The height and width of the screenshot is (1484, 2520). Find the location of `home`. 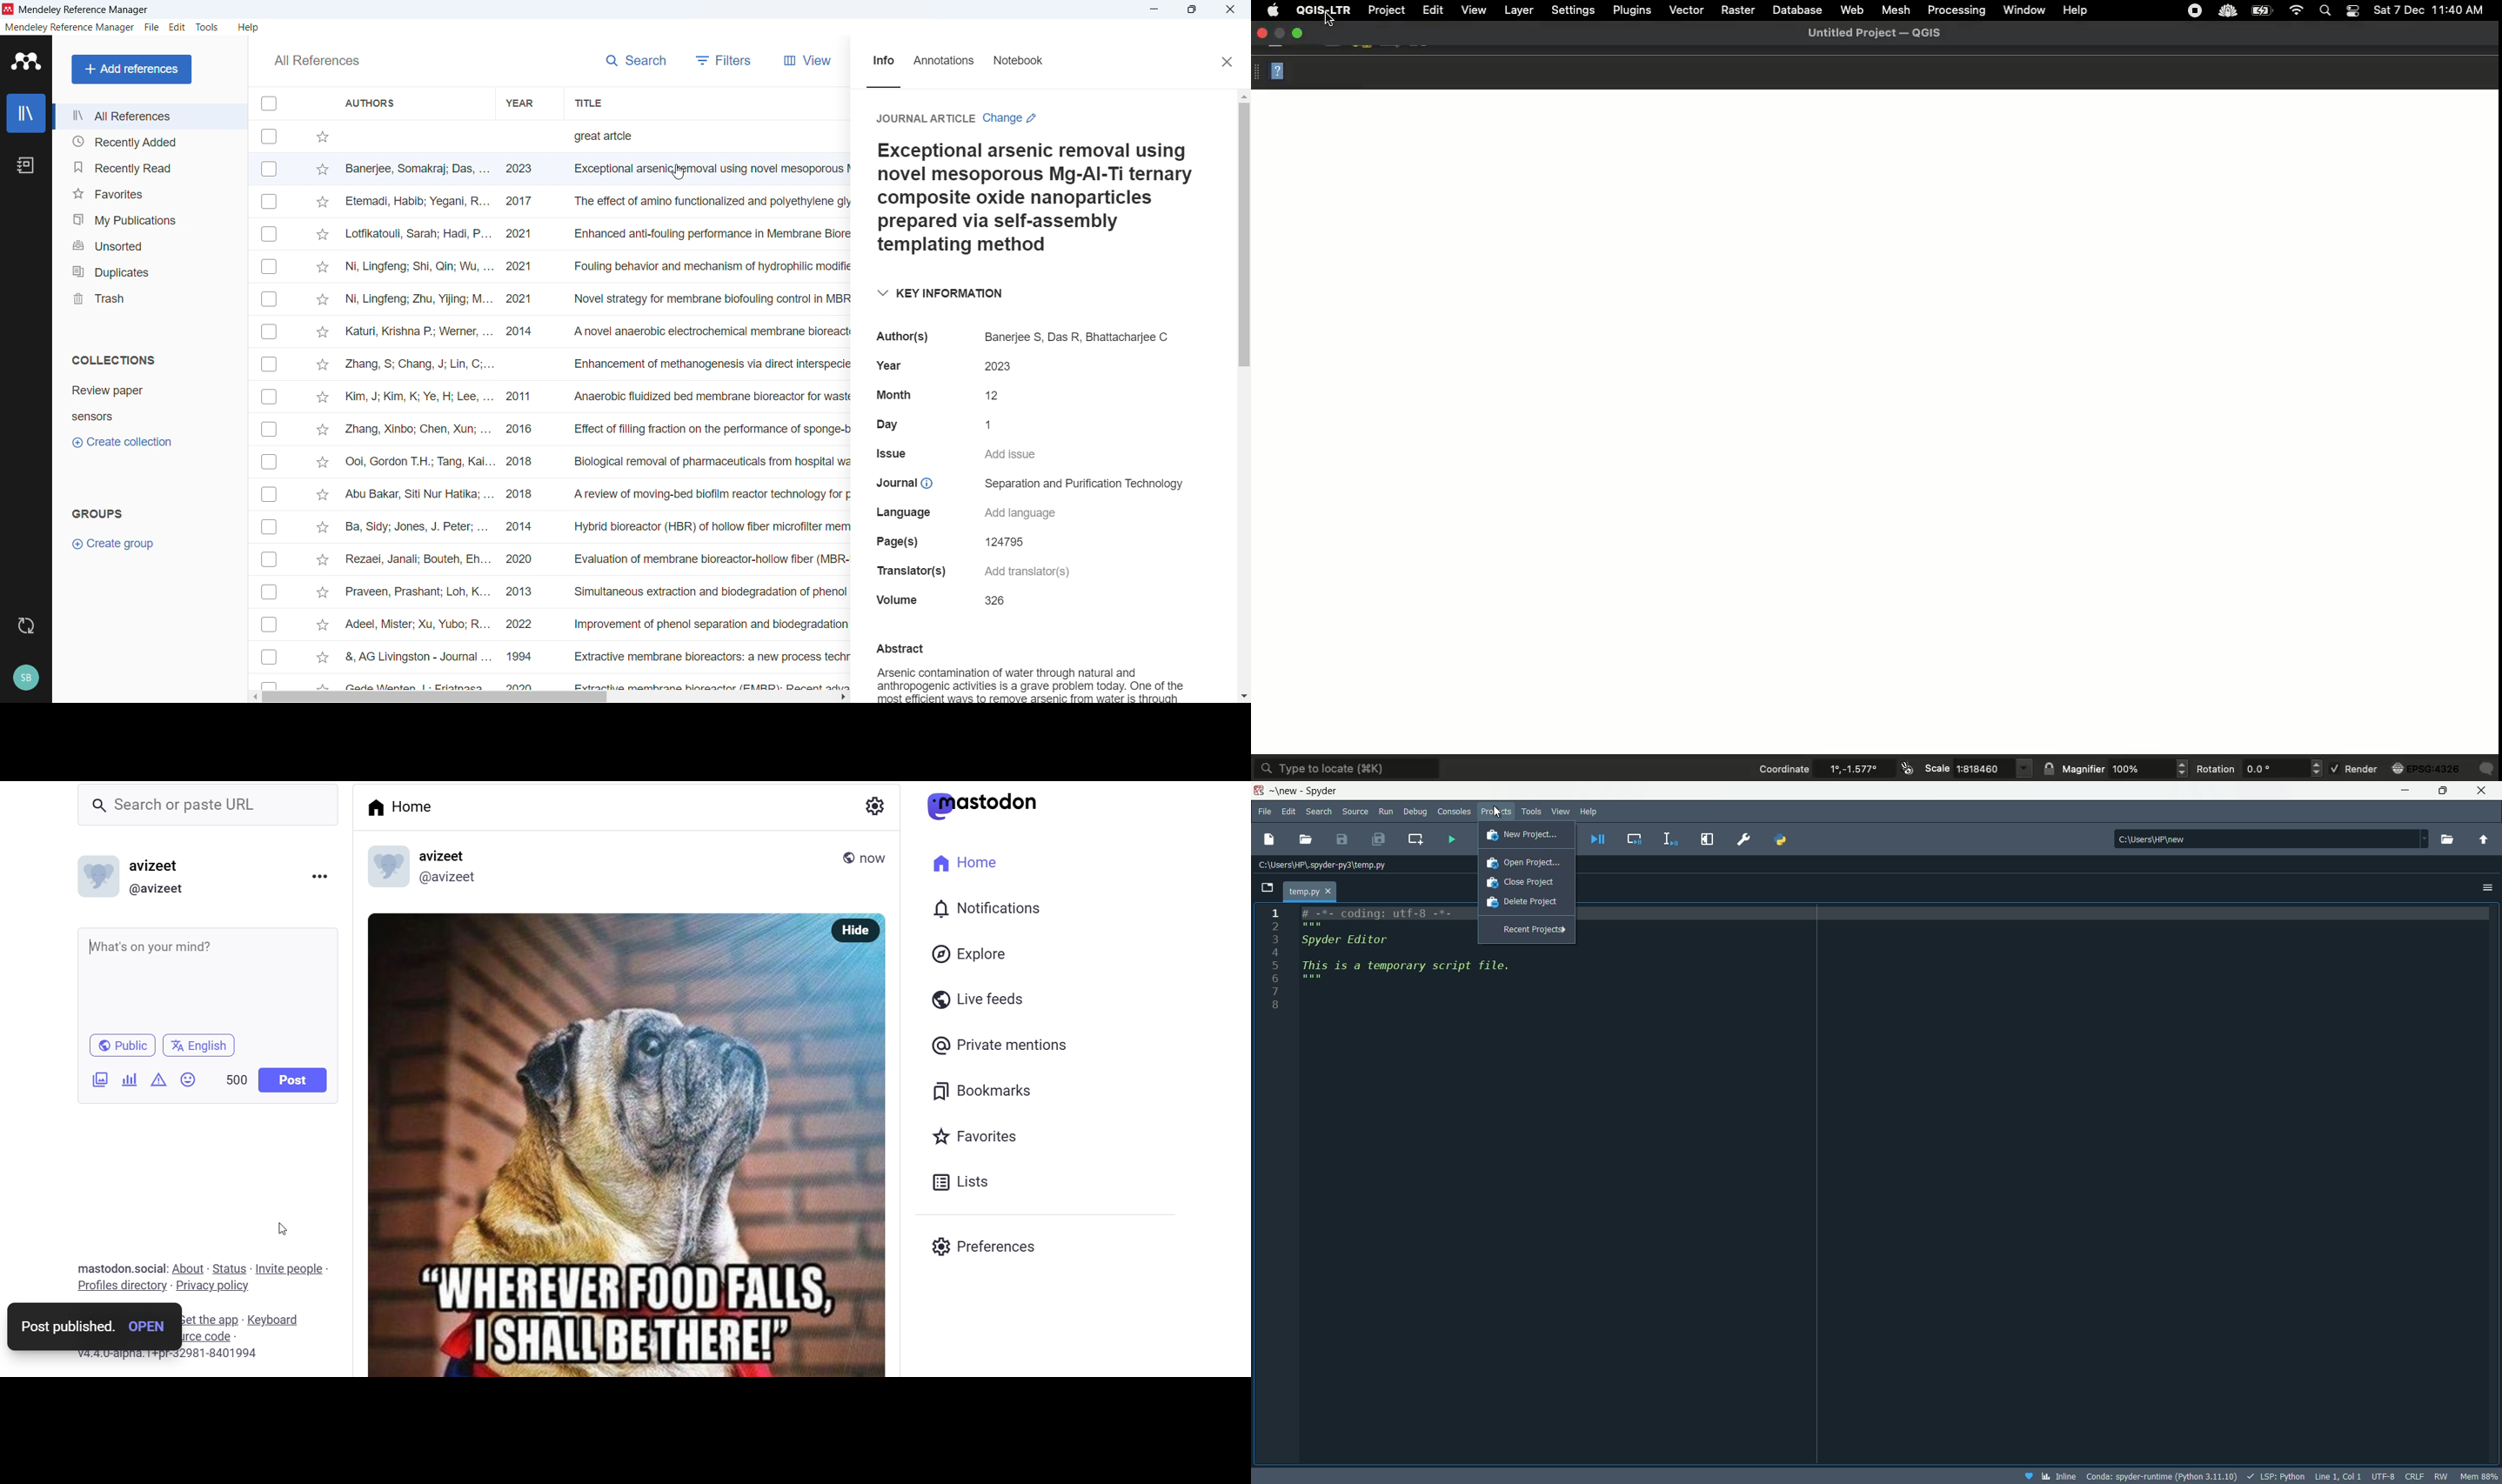

home is located at coordinates (398, 805).